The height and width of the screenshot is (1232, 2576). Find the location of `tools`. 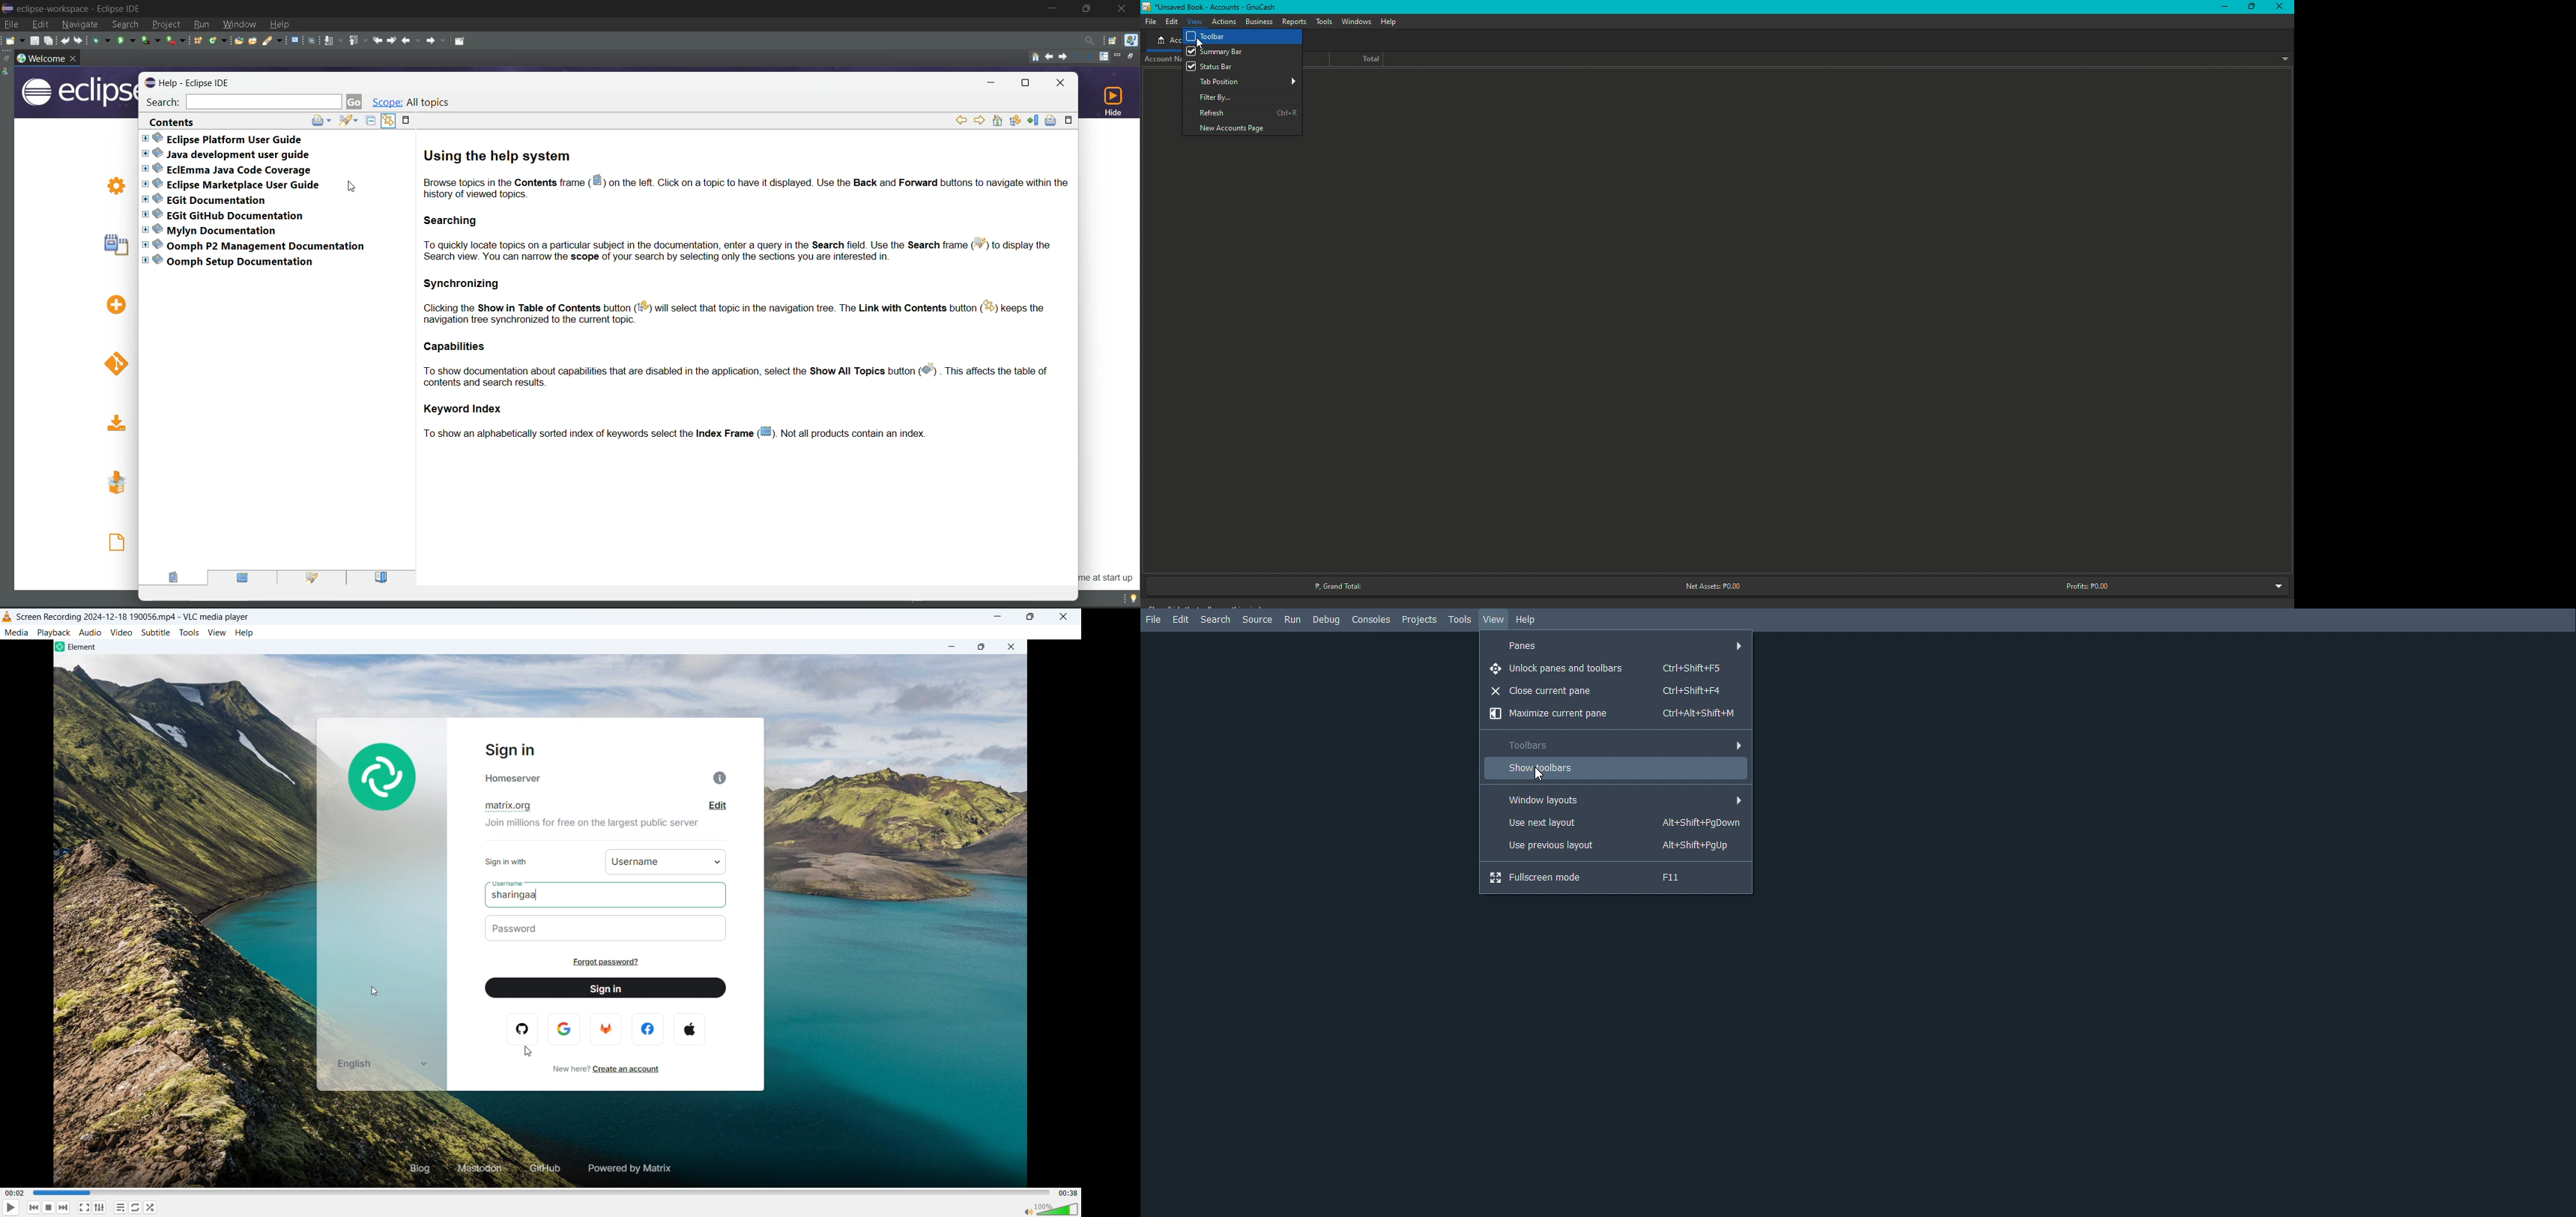

tools is located at coordinates (189, 633).